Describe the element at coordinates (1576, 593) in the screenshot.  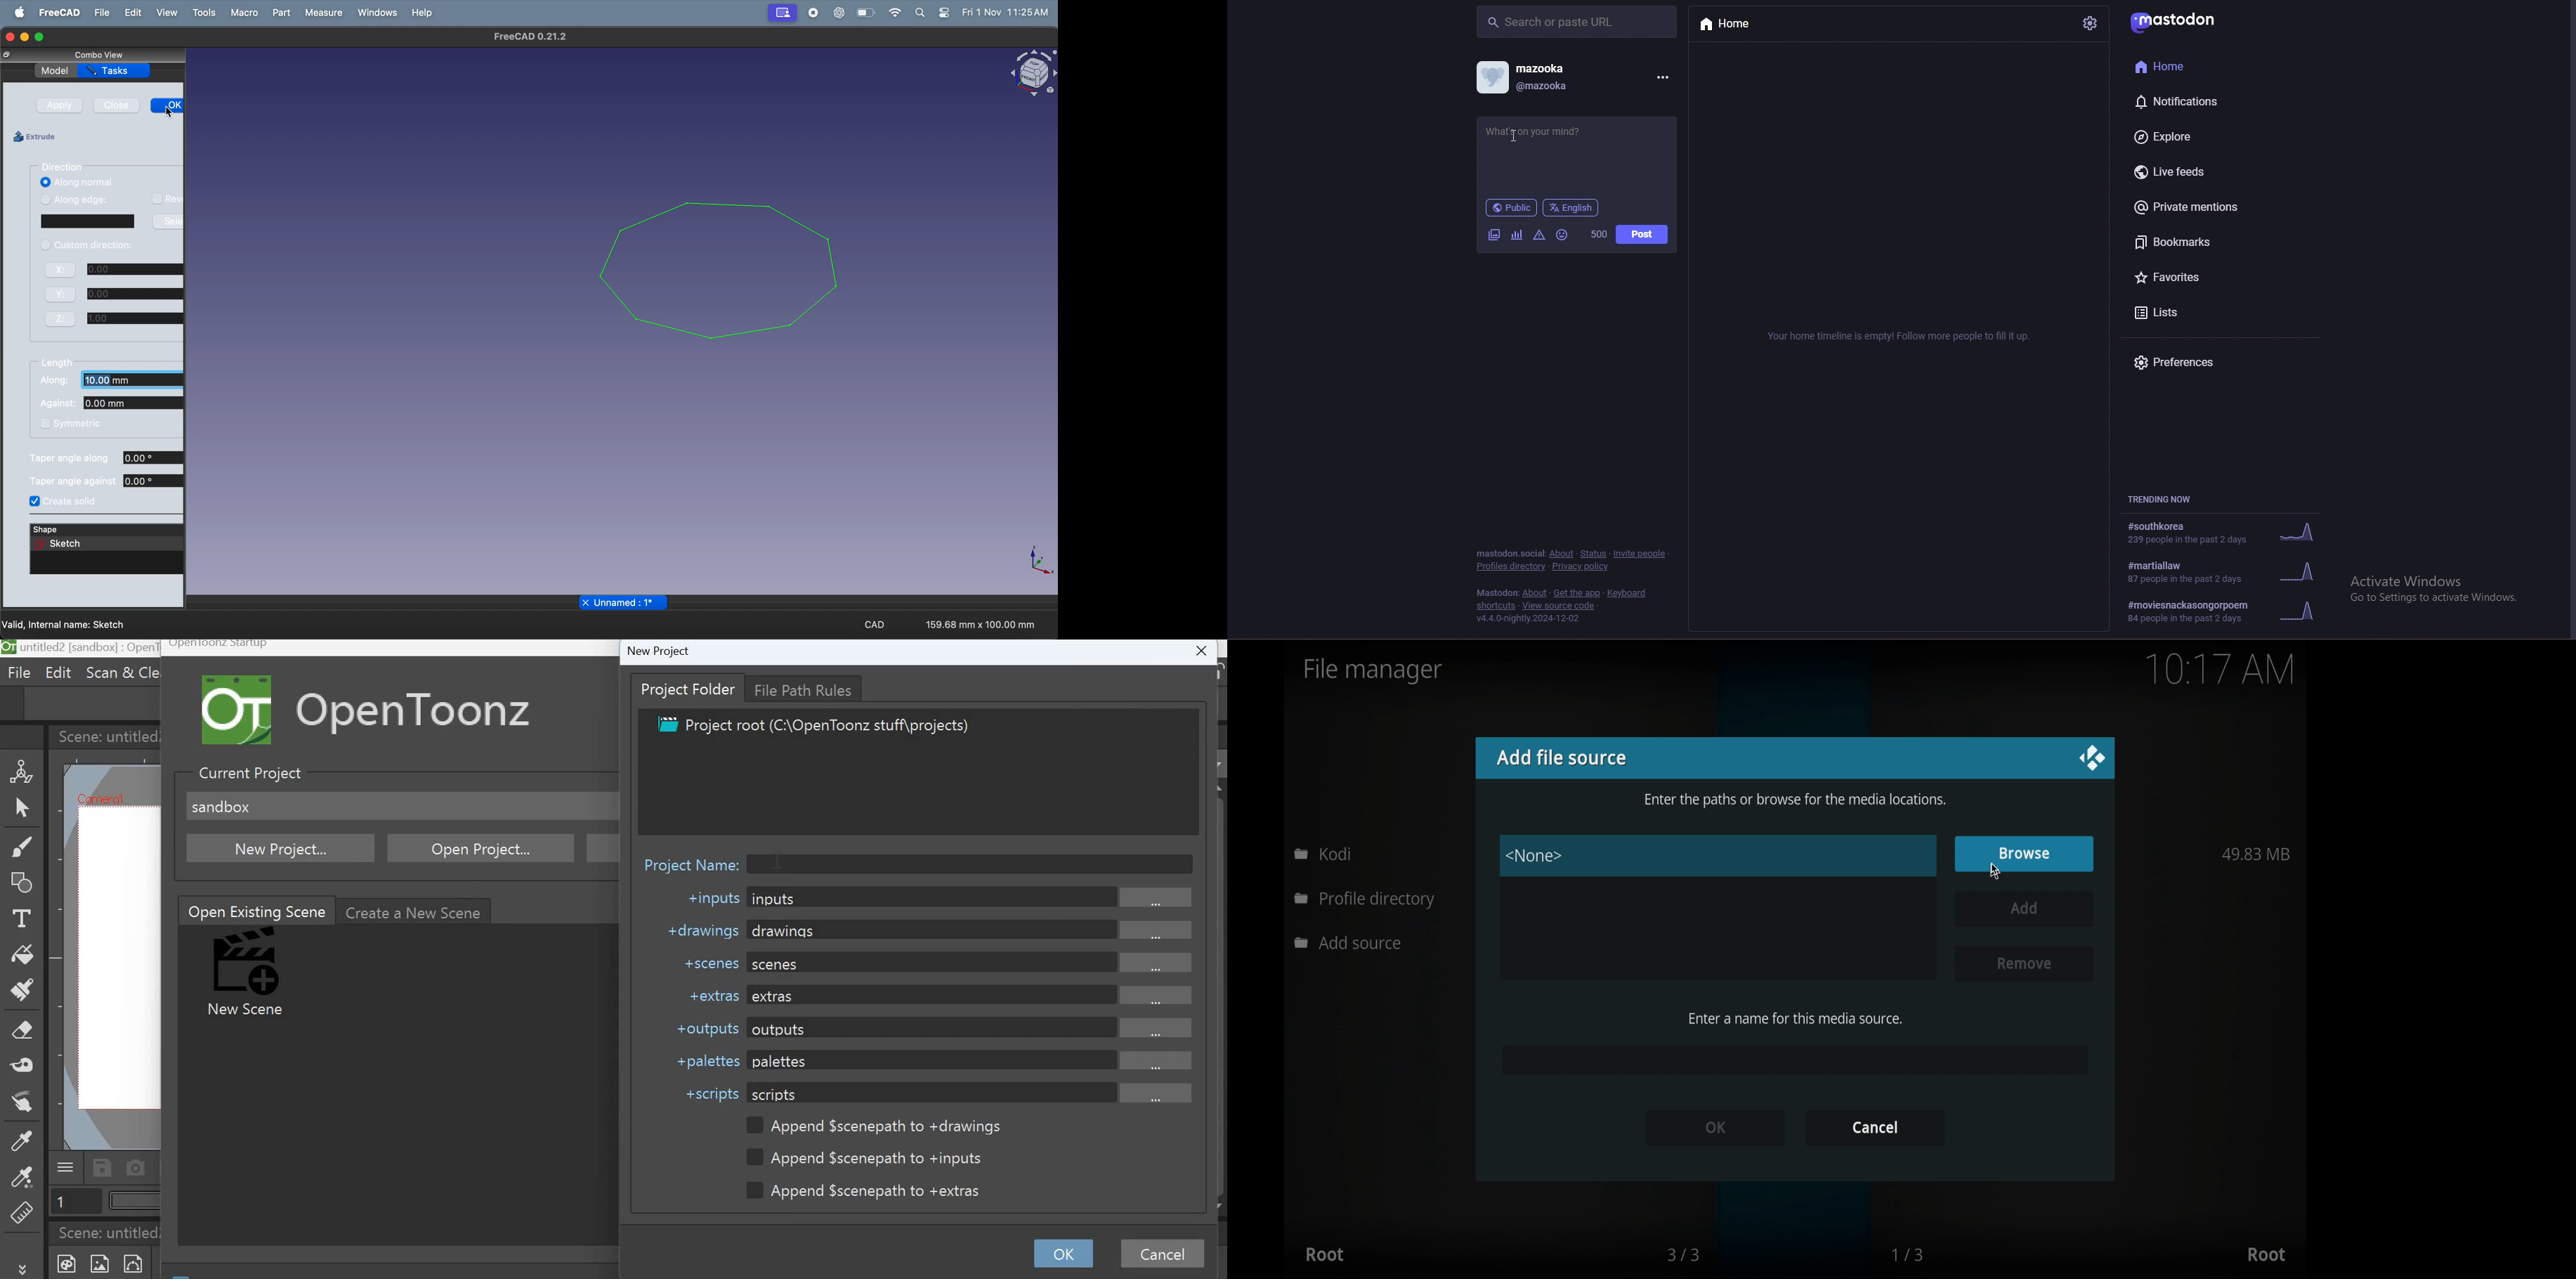
I see `get the app` at that location.